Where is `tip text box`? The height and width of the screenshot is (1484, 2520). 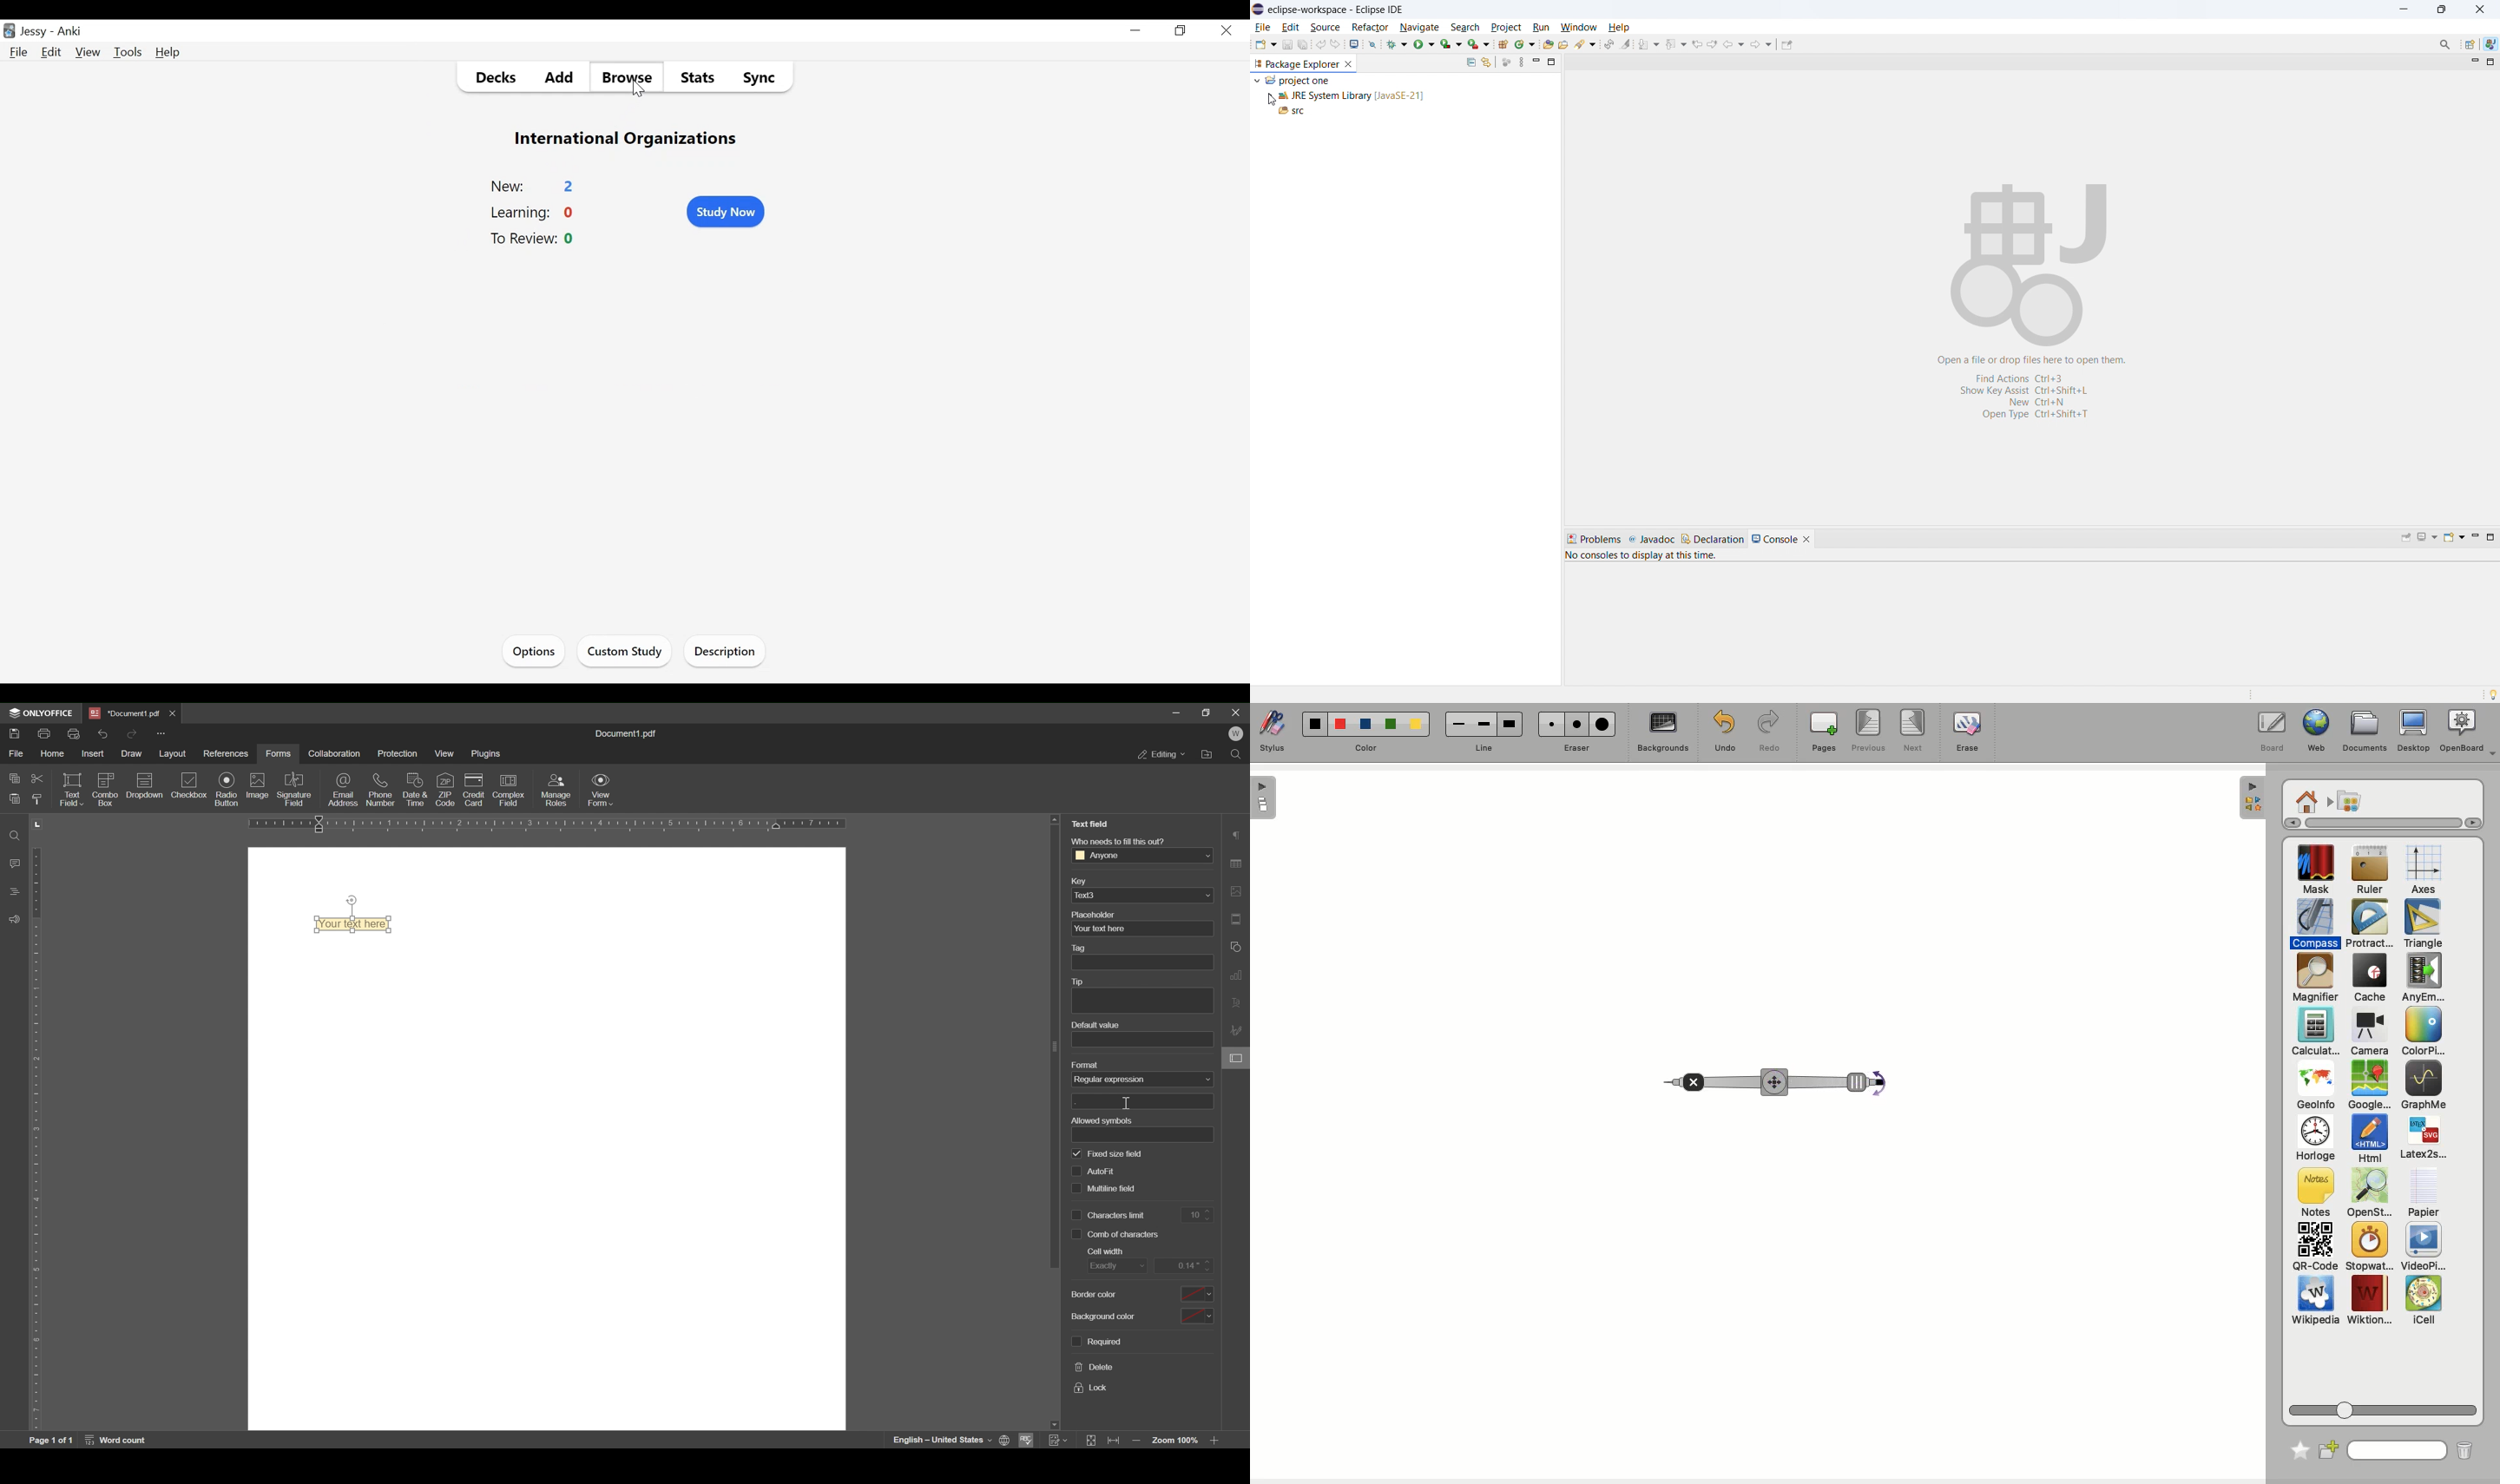 tip text box is located at coordinates (1138, 1001).